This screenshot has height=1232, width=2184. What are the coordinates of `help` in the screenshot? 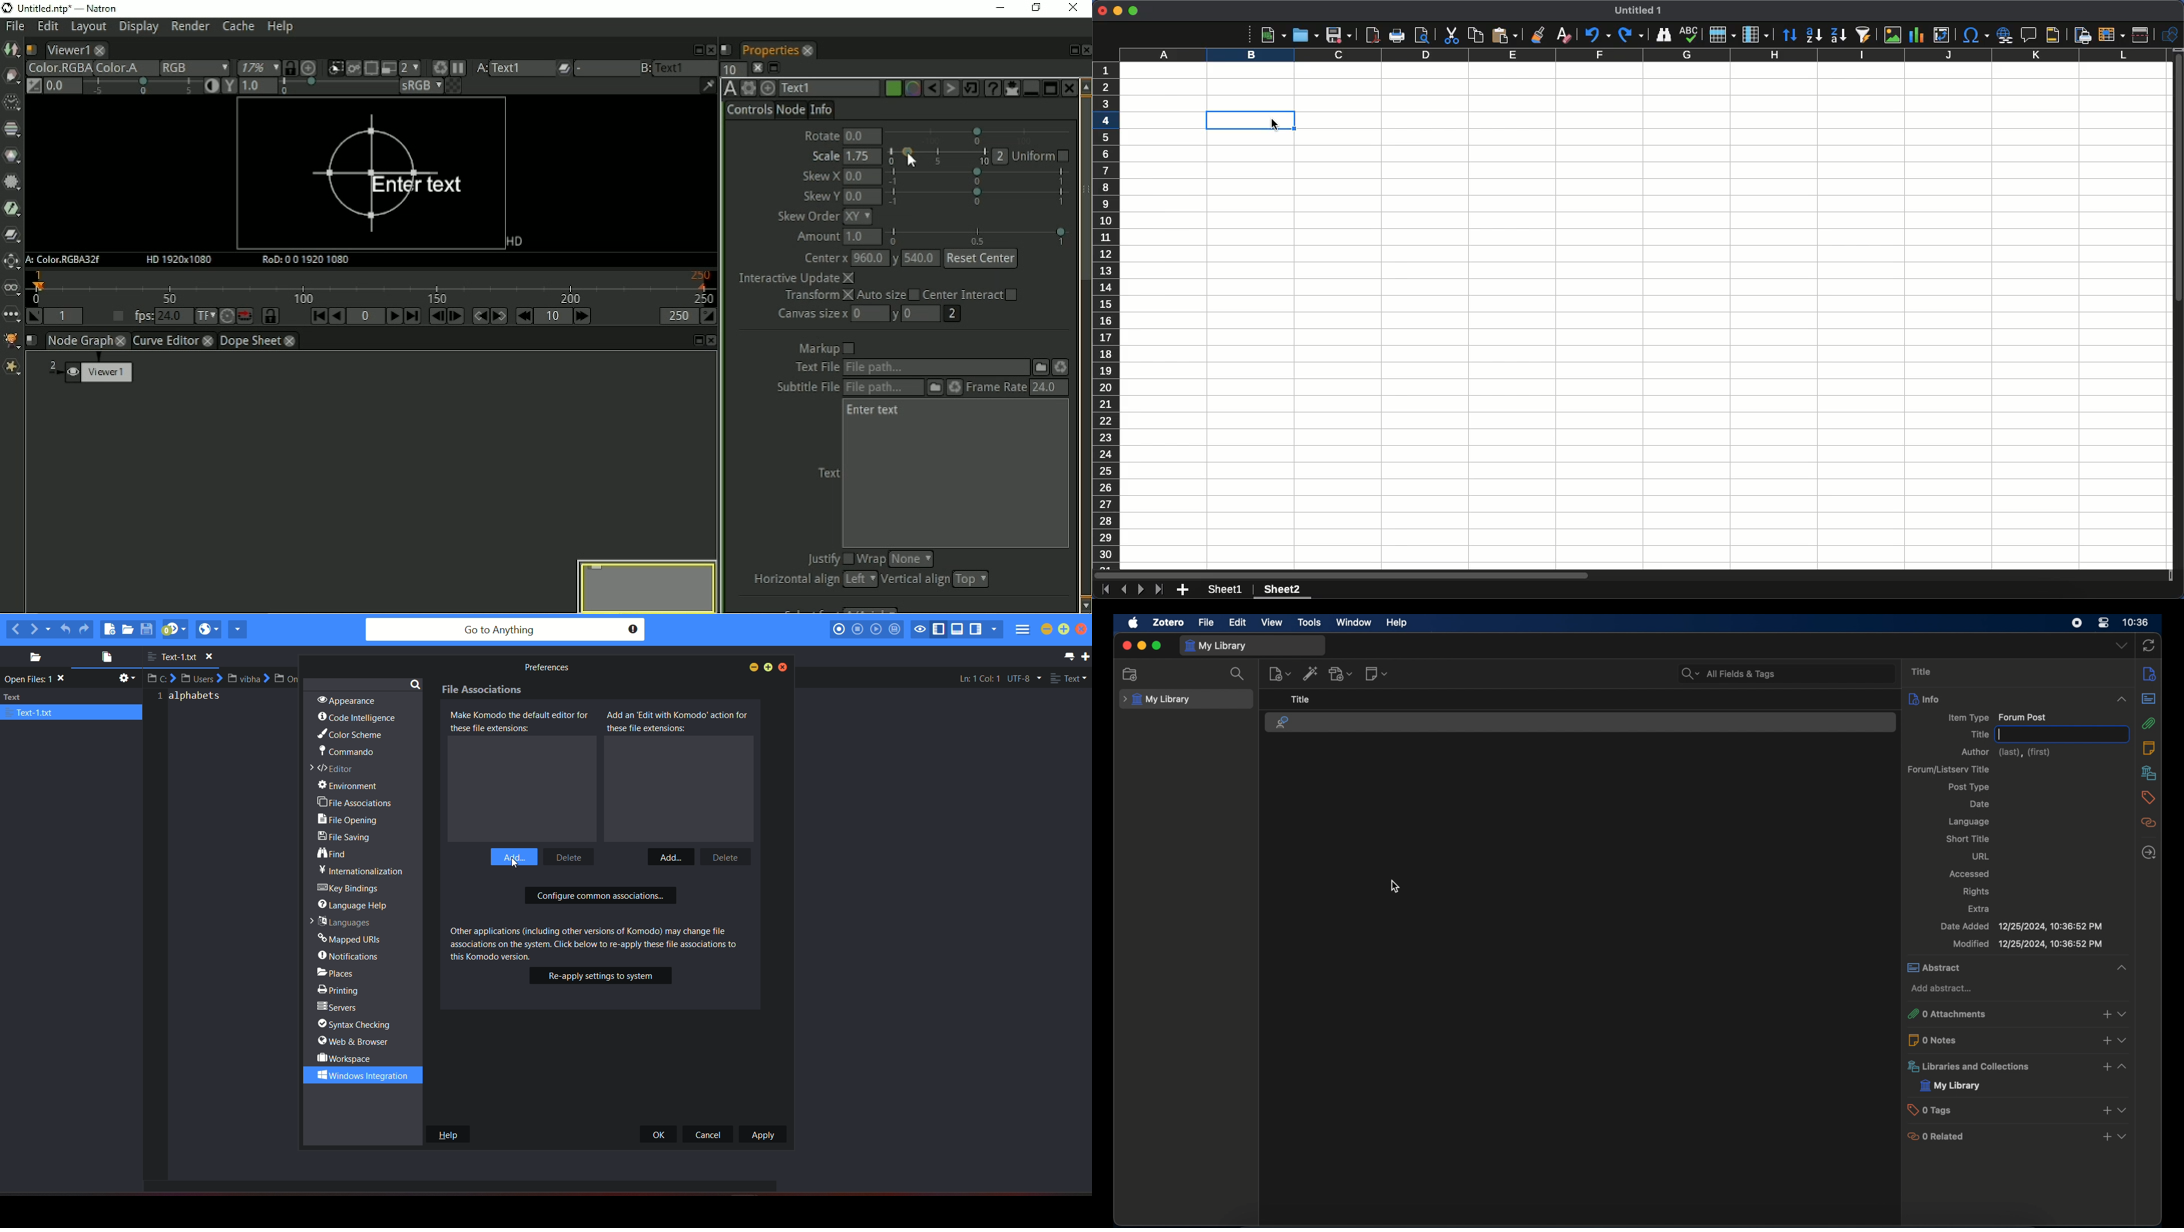 It's located at (447, 1134).